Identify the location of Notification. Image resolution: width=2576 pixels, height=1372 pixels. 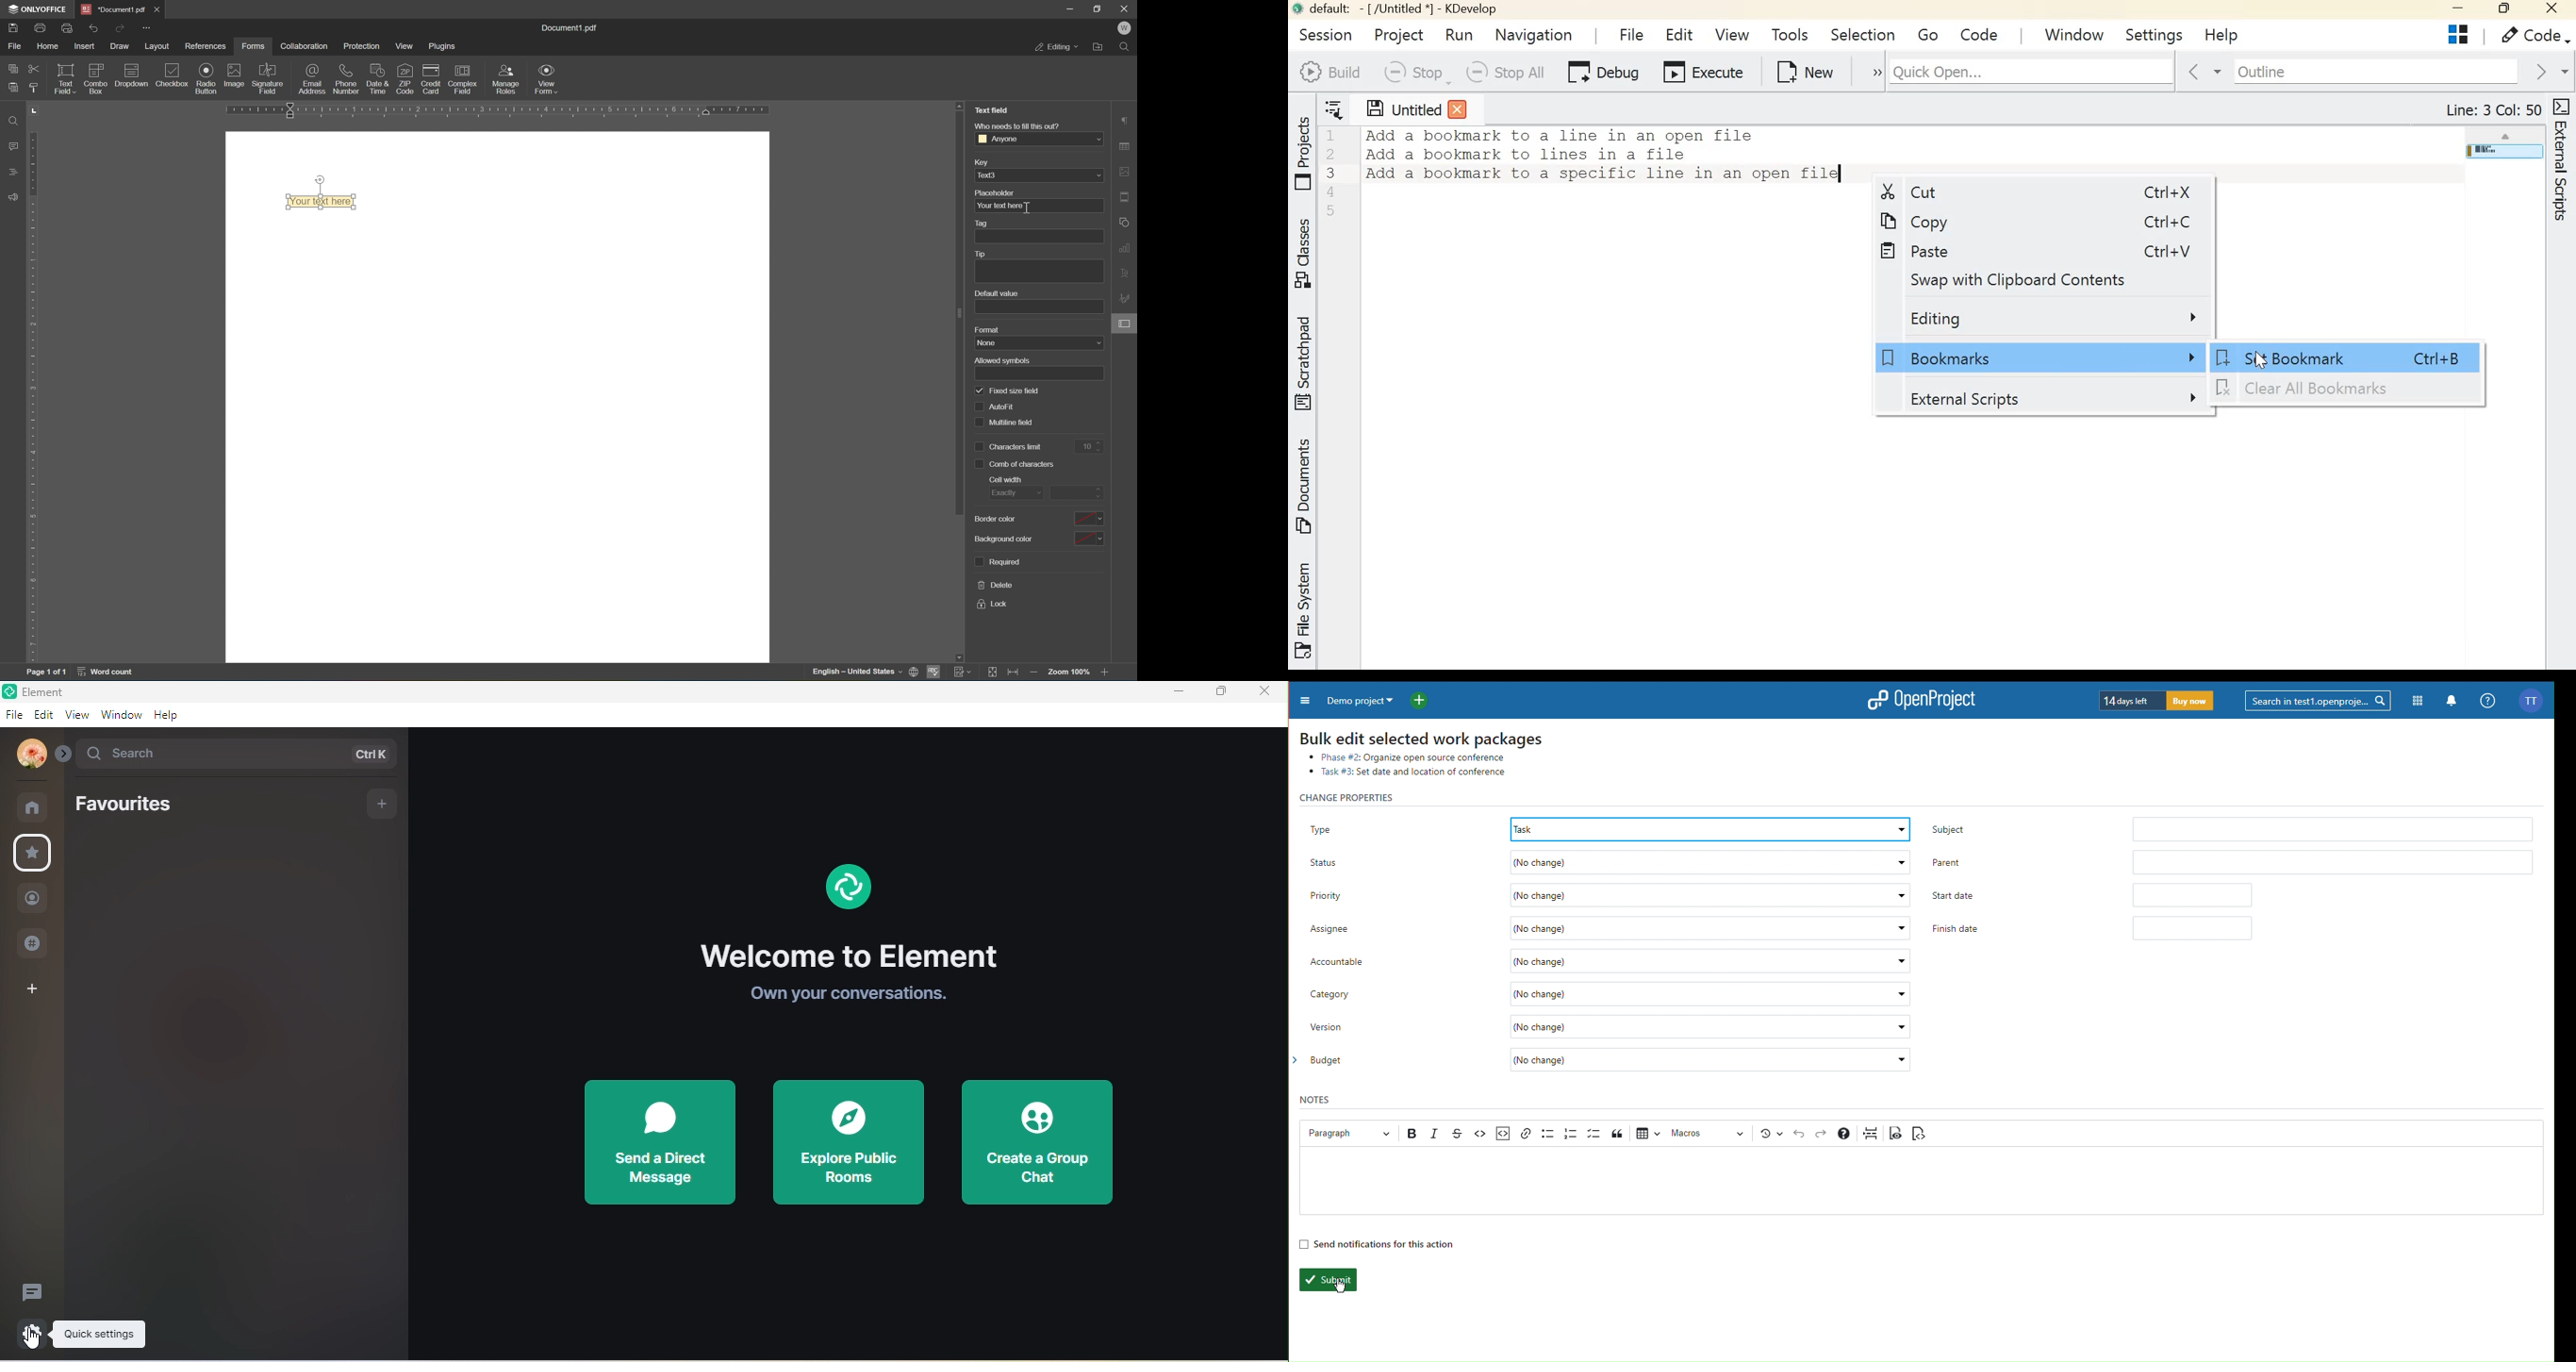
(2453, 702).